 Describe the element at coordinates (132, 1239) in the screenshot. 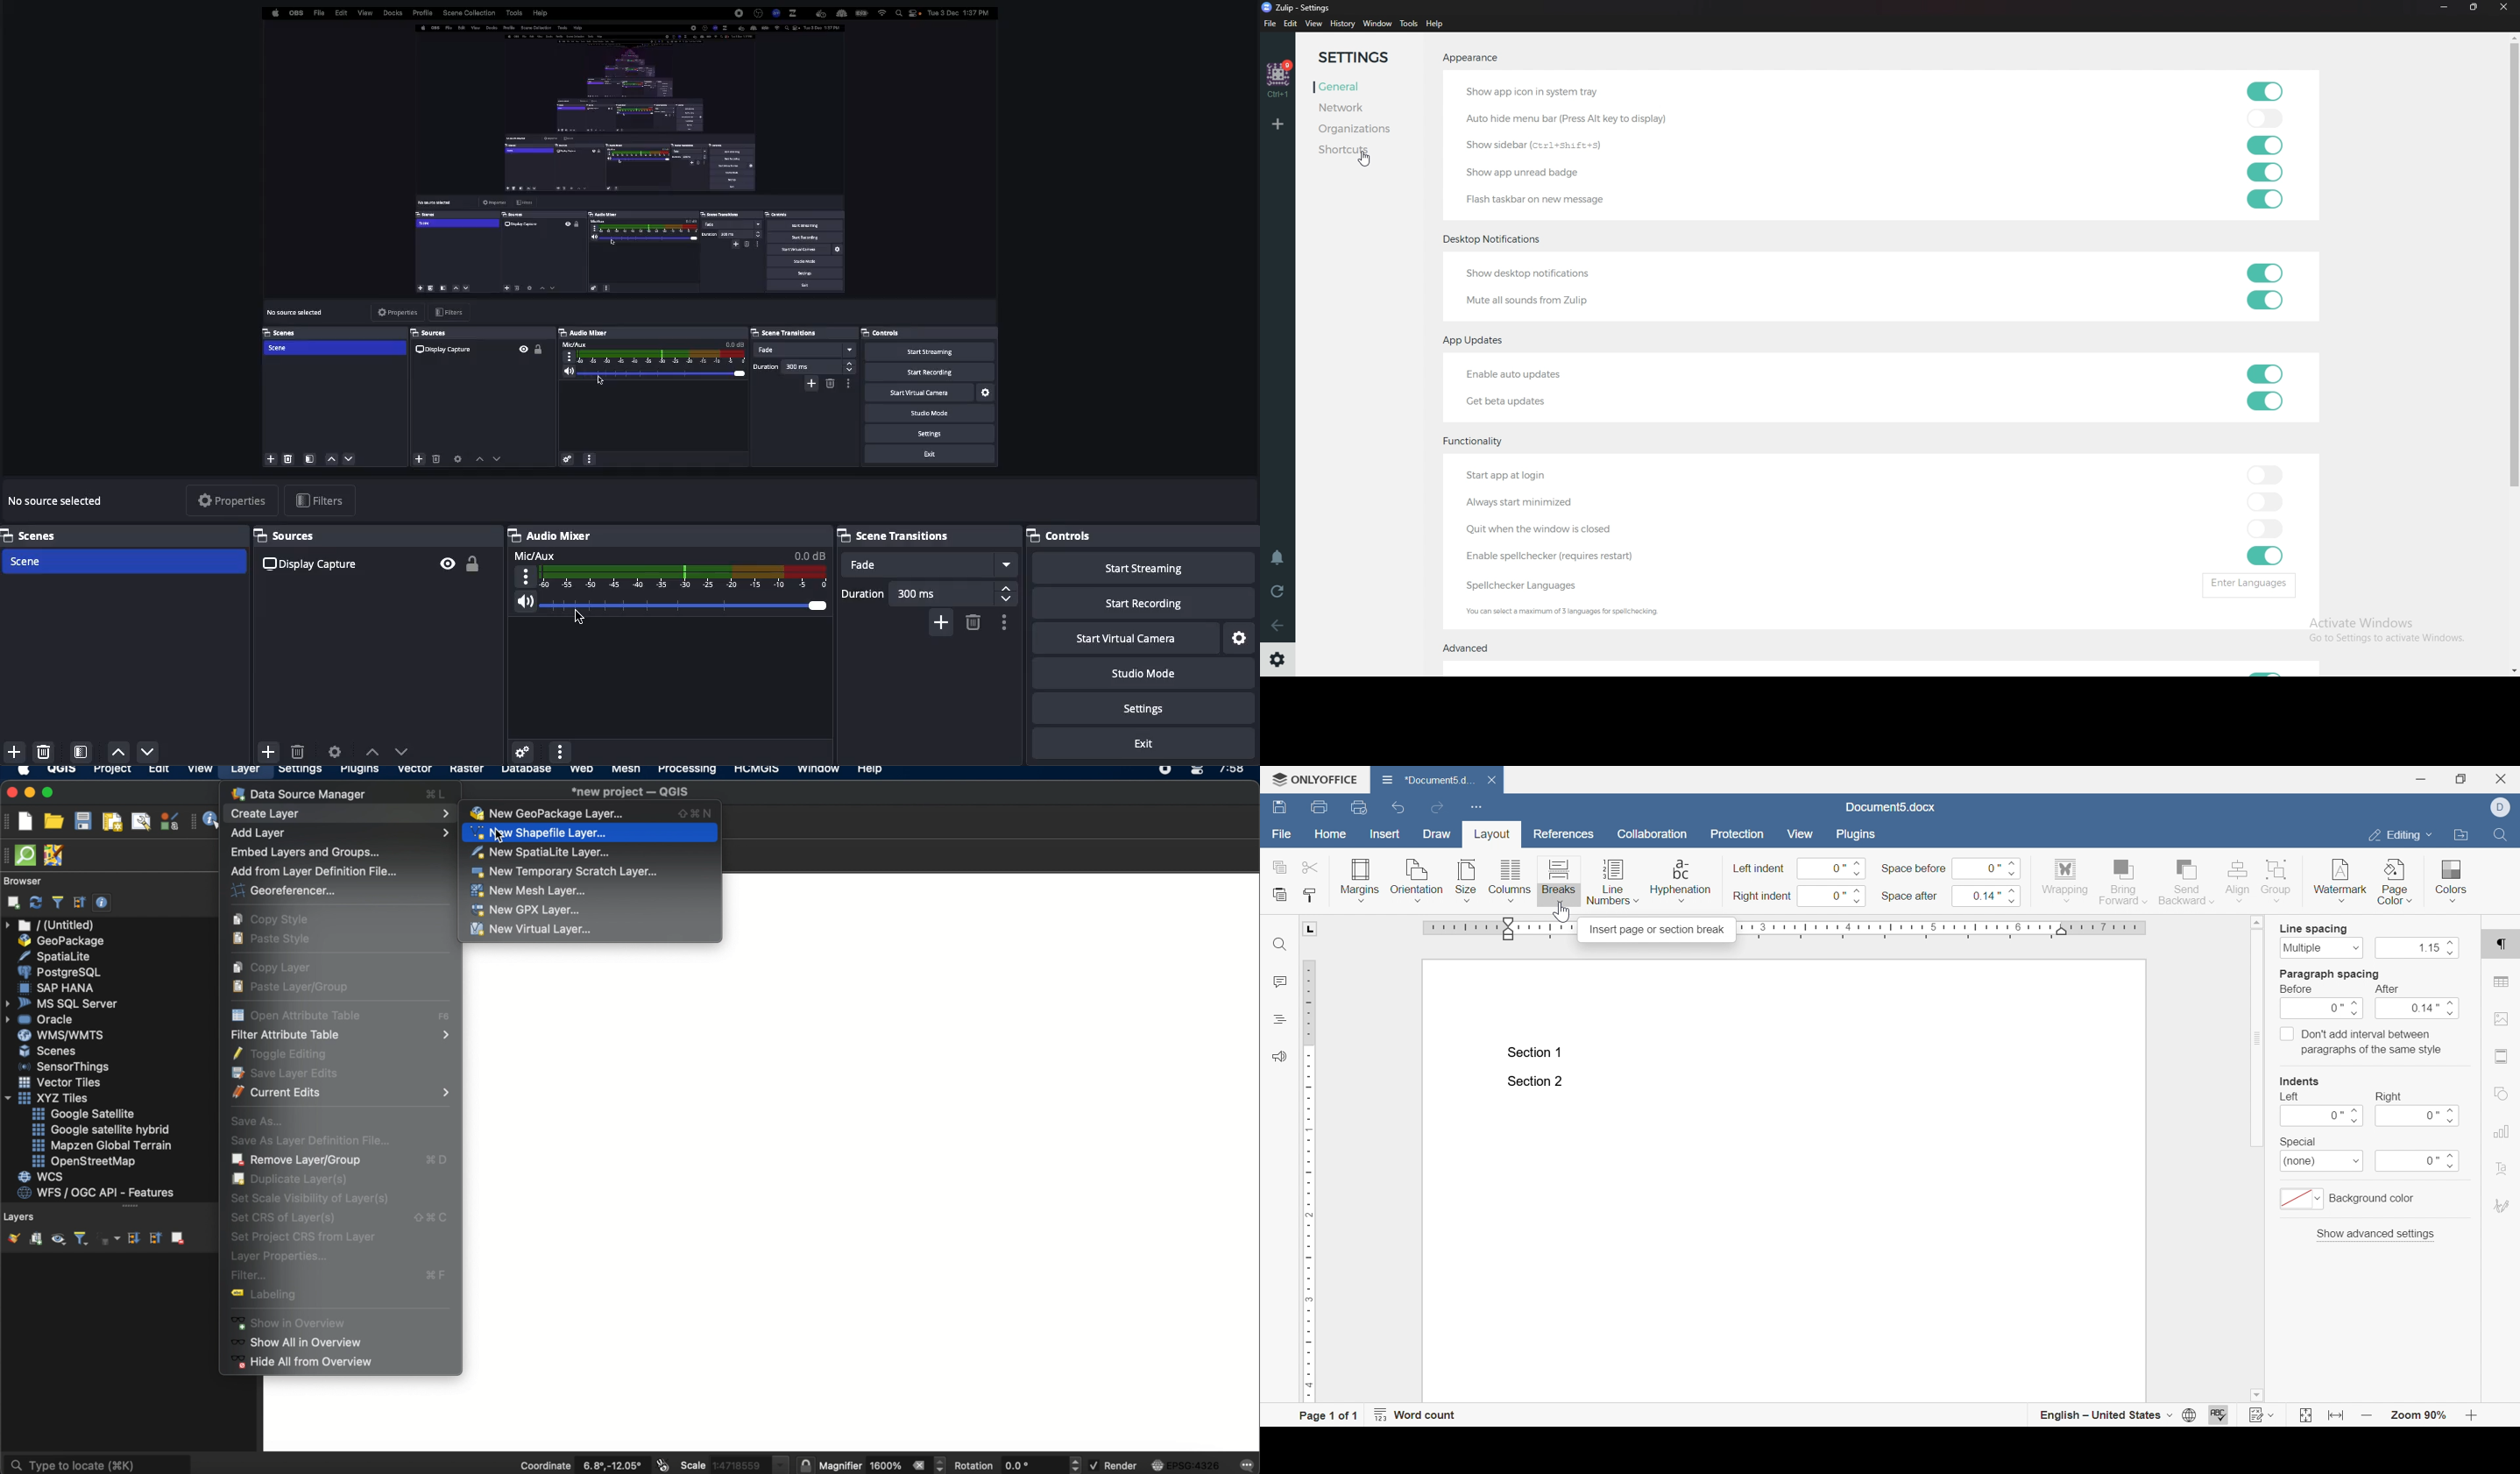

I see `expand all` at that location.